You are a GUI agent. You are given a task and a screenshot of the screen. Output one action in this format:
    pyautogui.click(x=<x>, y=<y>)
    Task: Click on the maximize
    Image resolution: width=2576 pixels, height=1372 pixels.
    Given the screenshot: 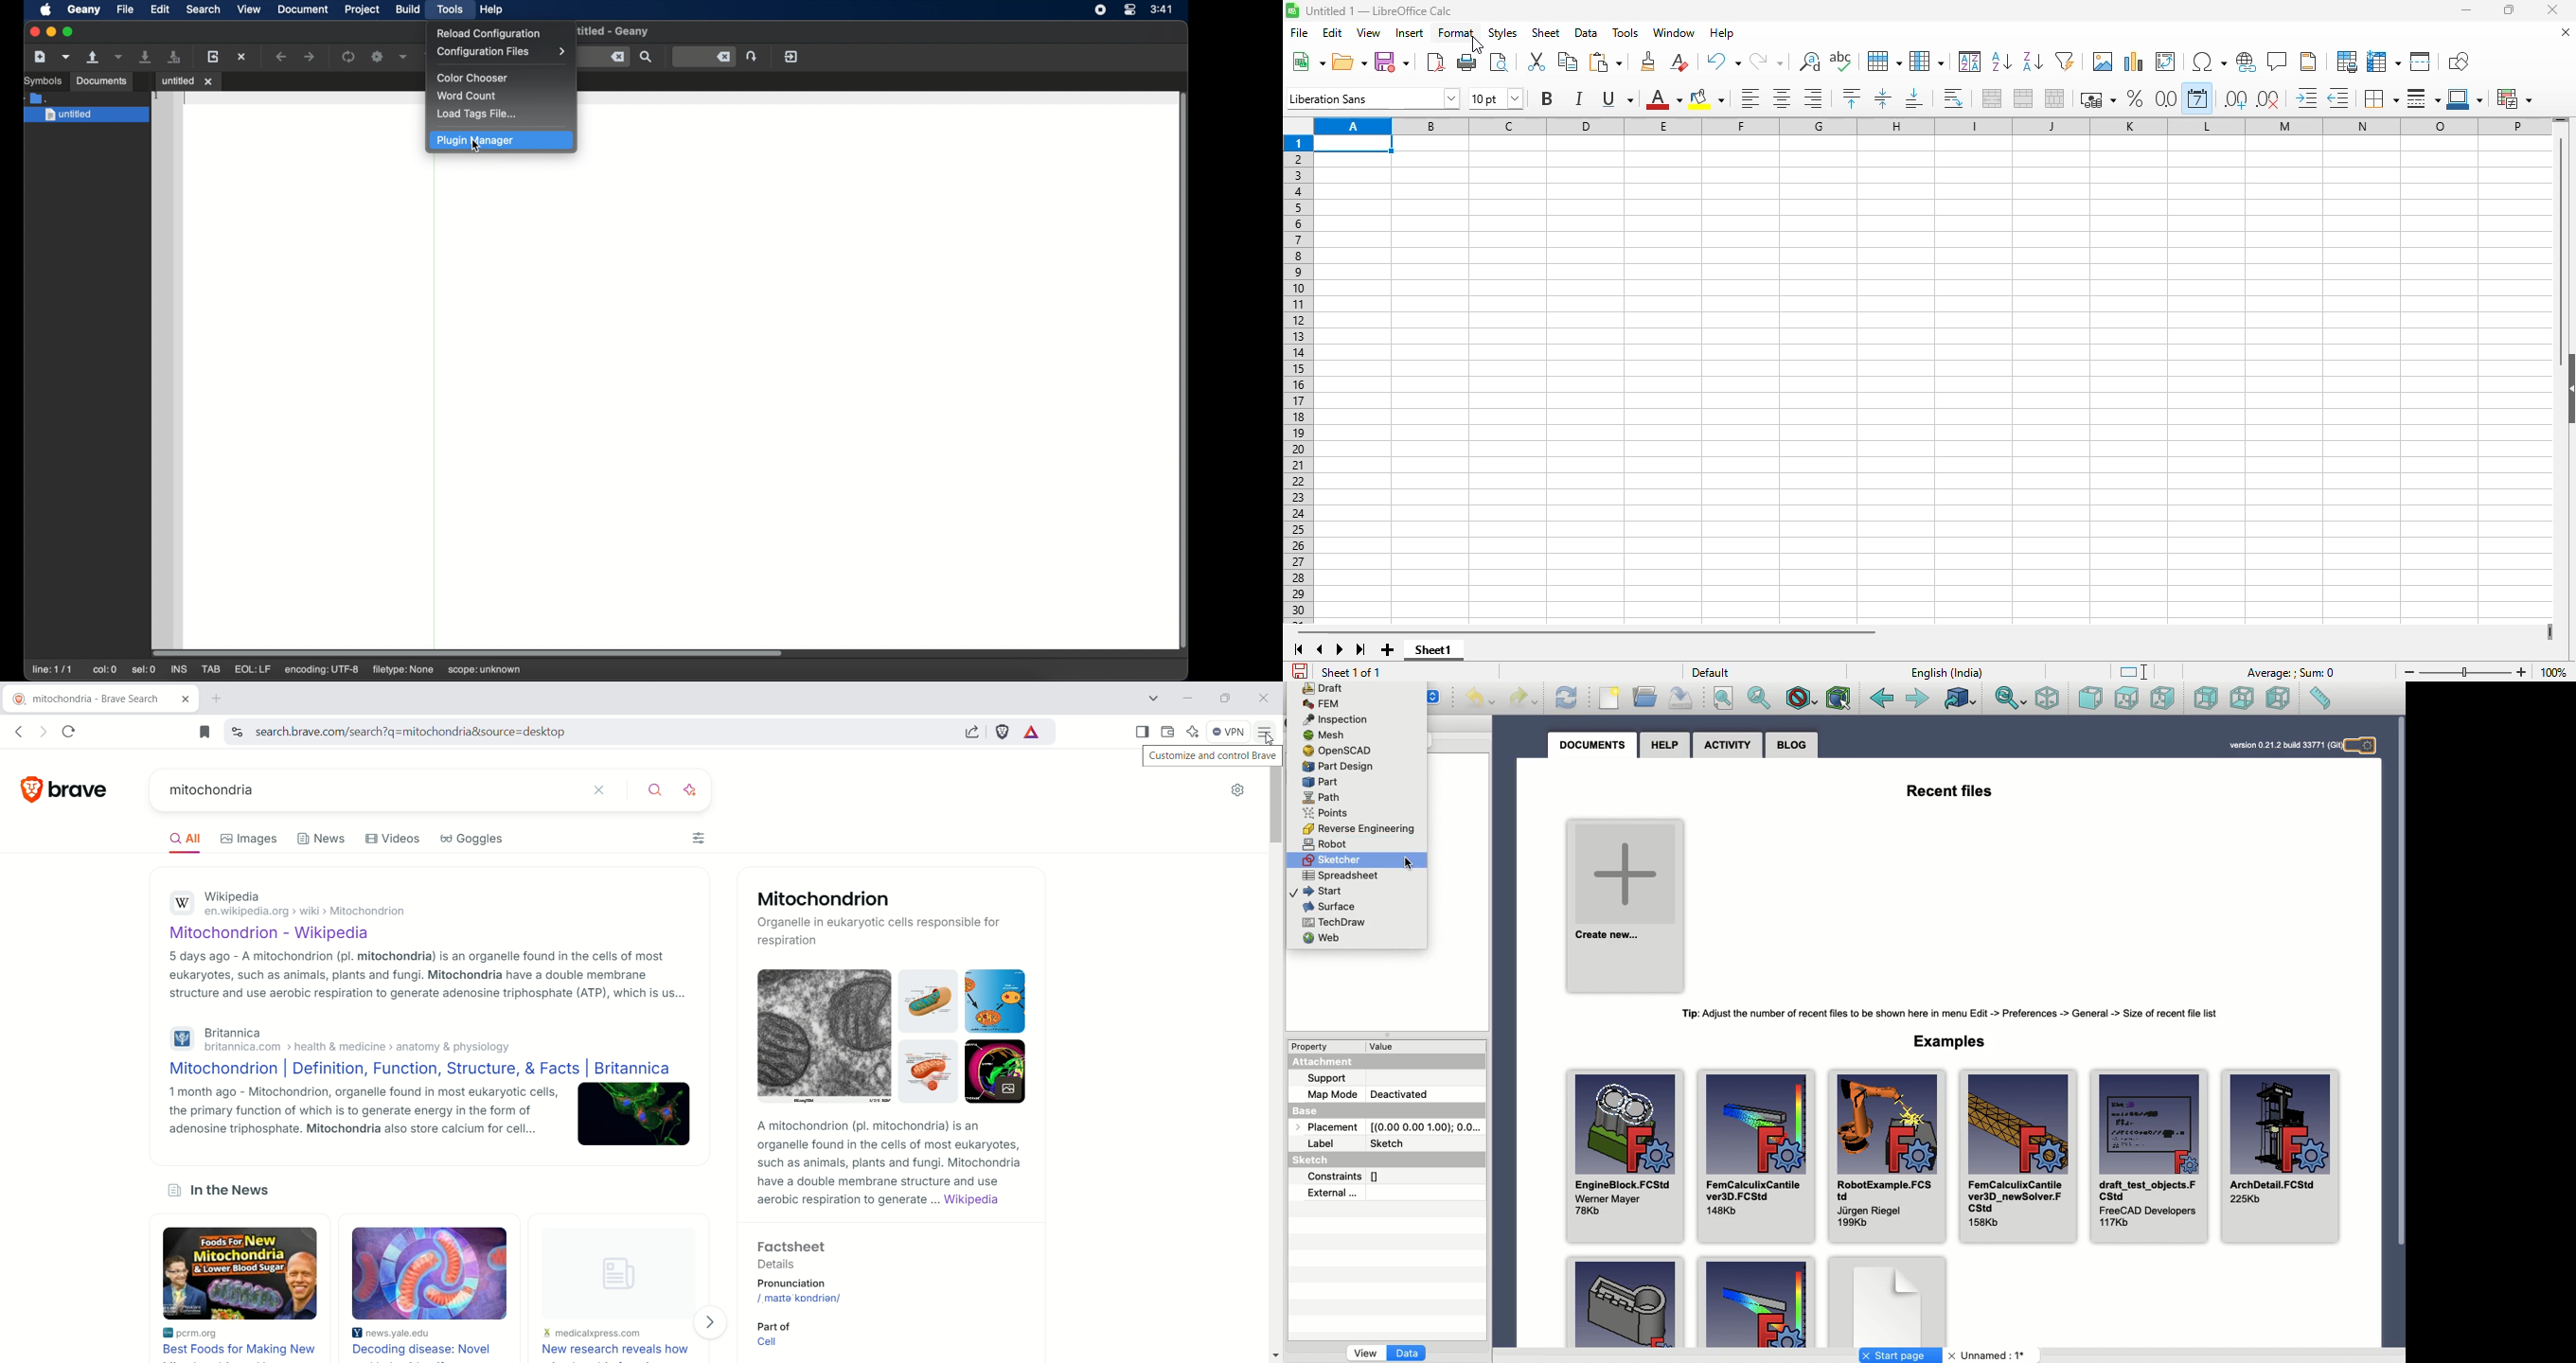 What is the action you would take?
    pyautogui.click(x=2508, y=10)
    